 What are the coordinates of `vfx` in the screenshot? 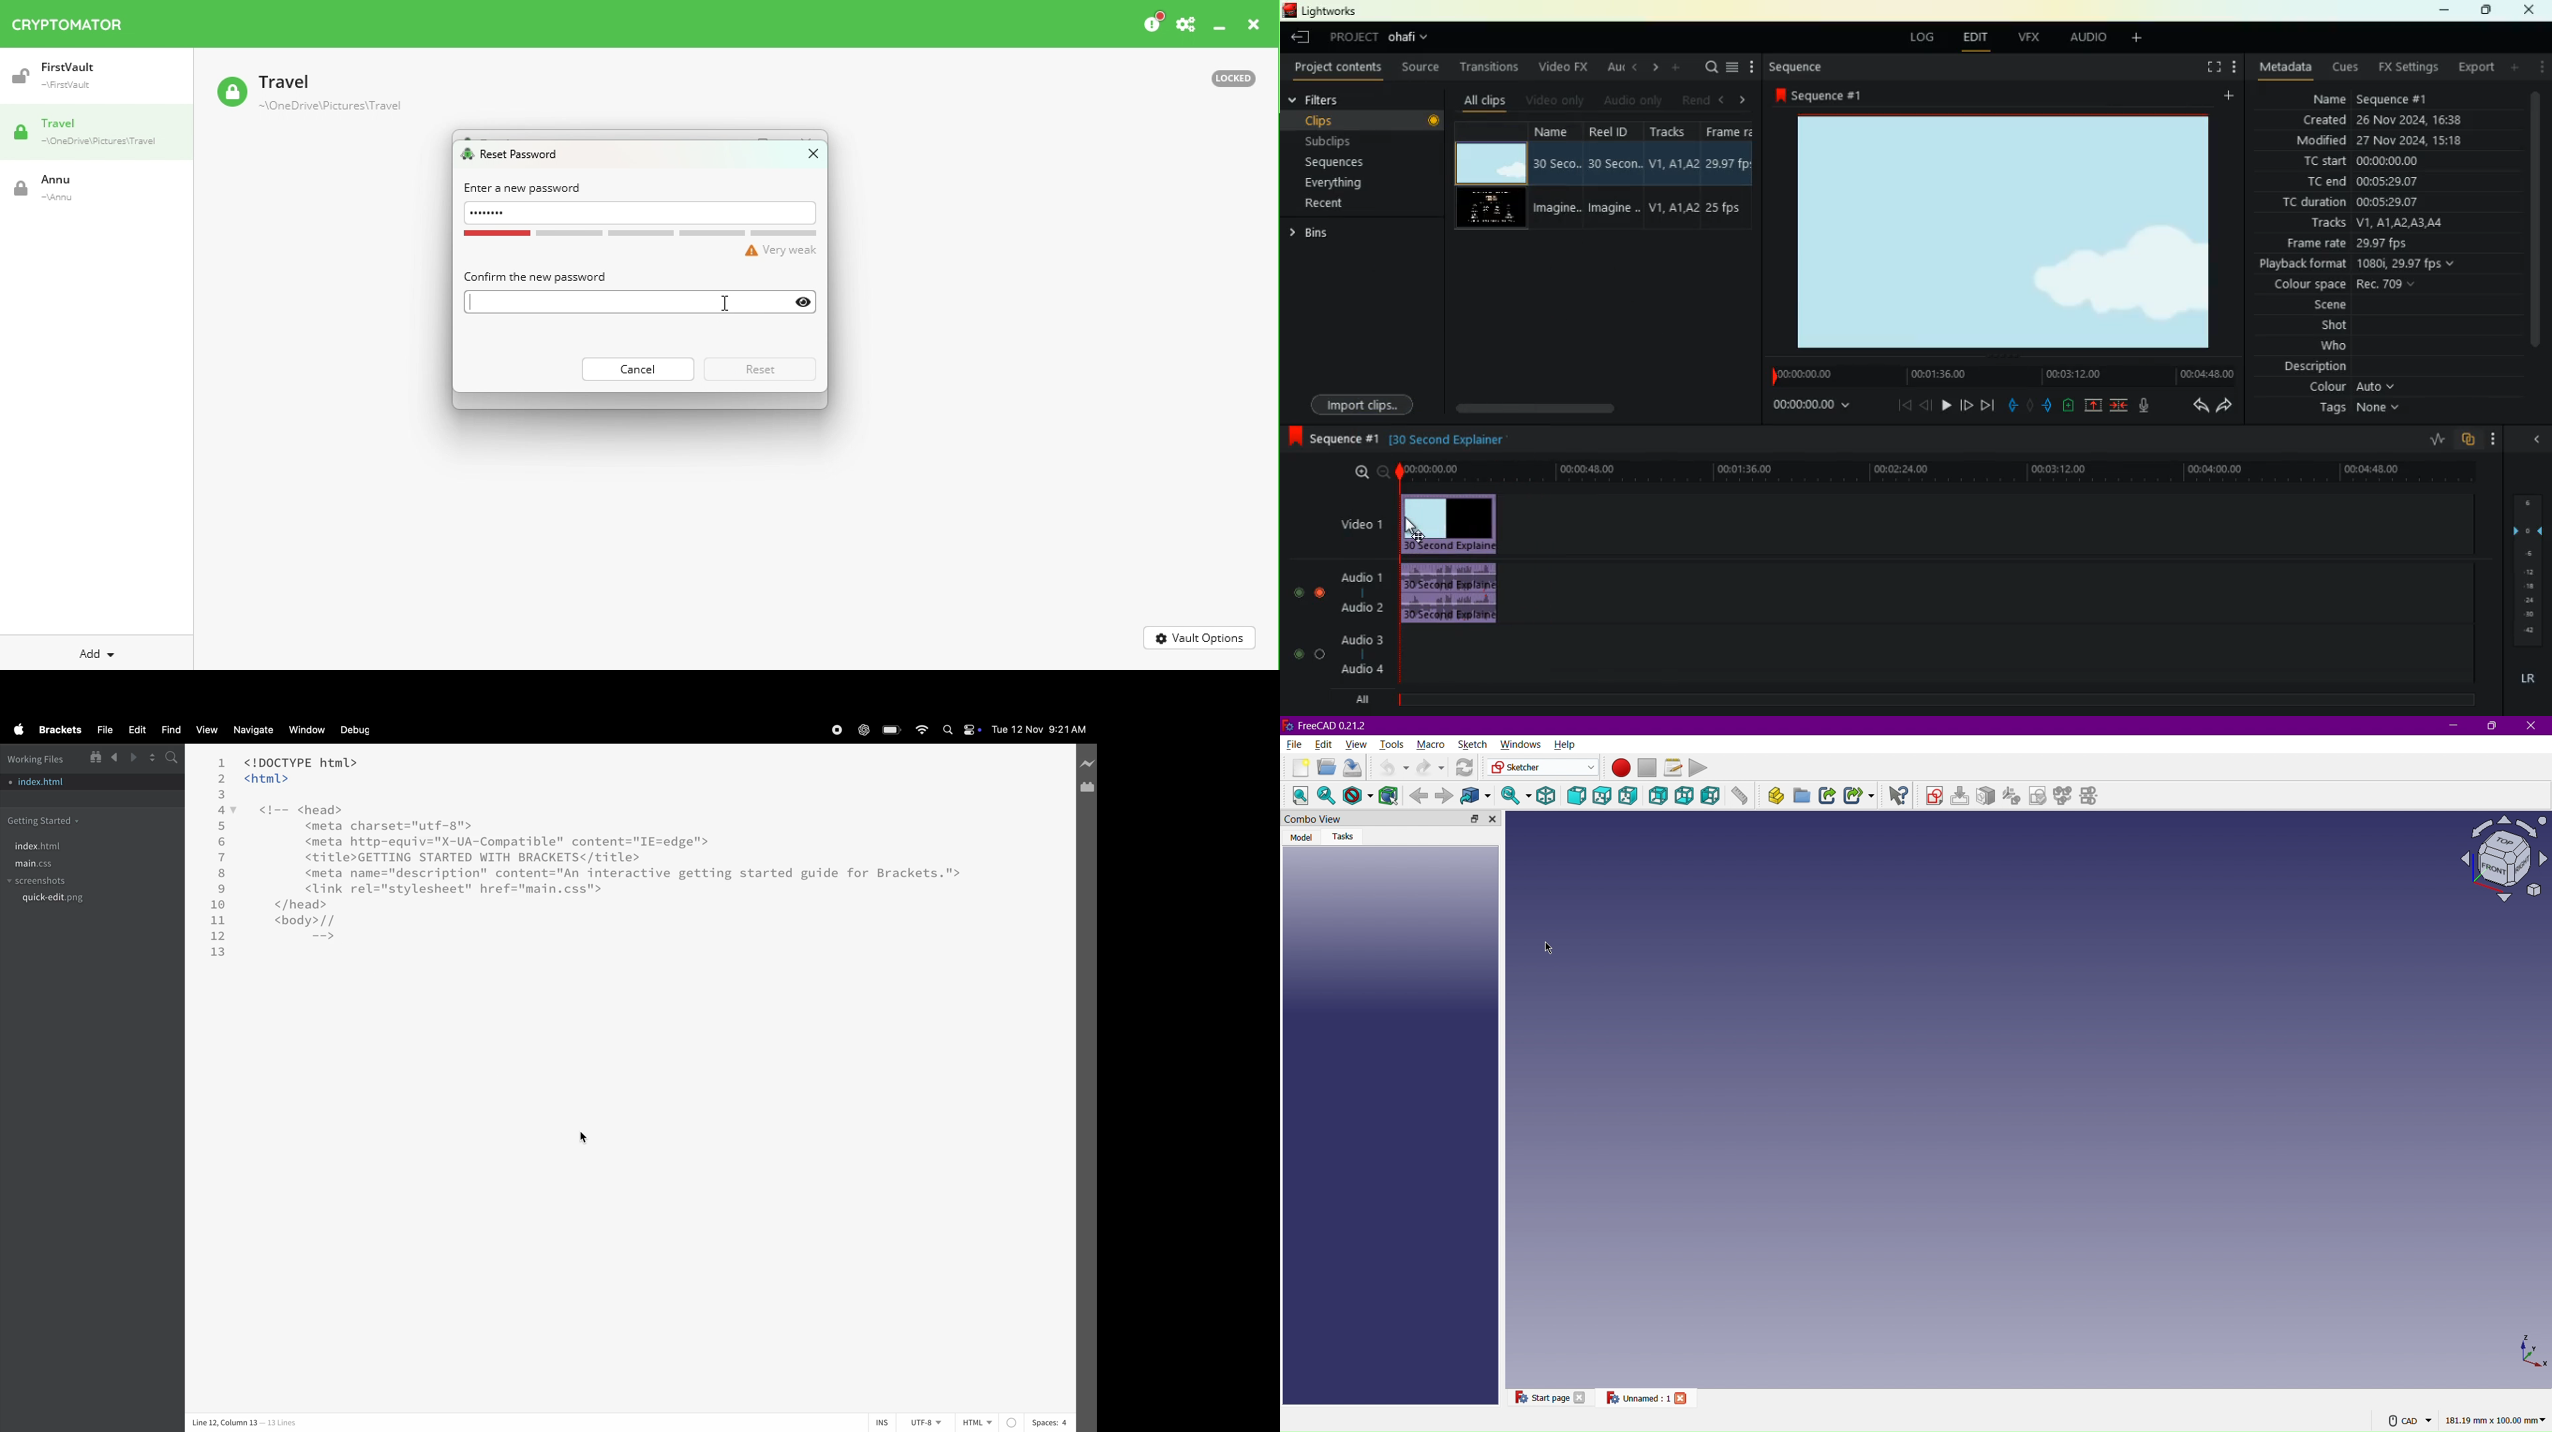 It's located at (2034, 37).